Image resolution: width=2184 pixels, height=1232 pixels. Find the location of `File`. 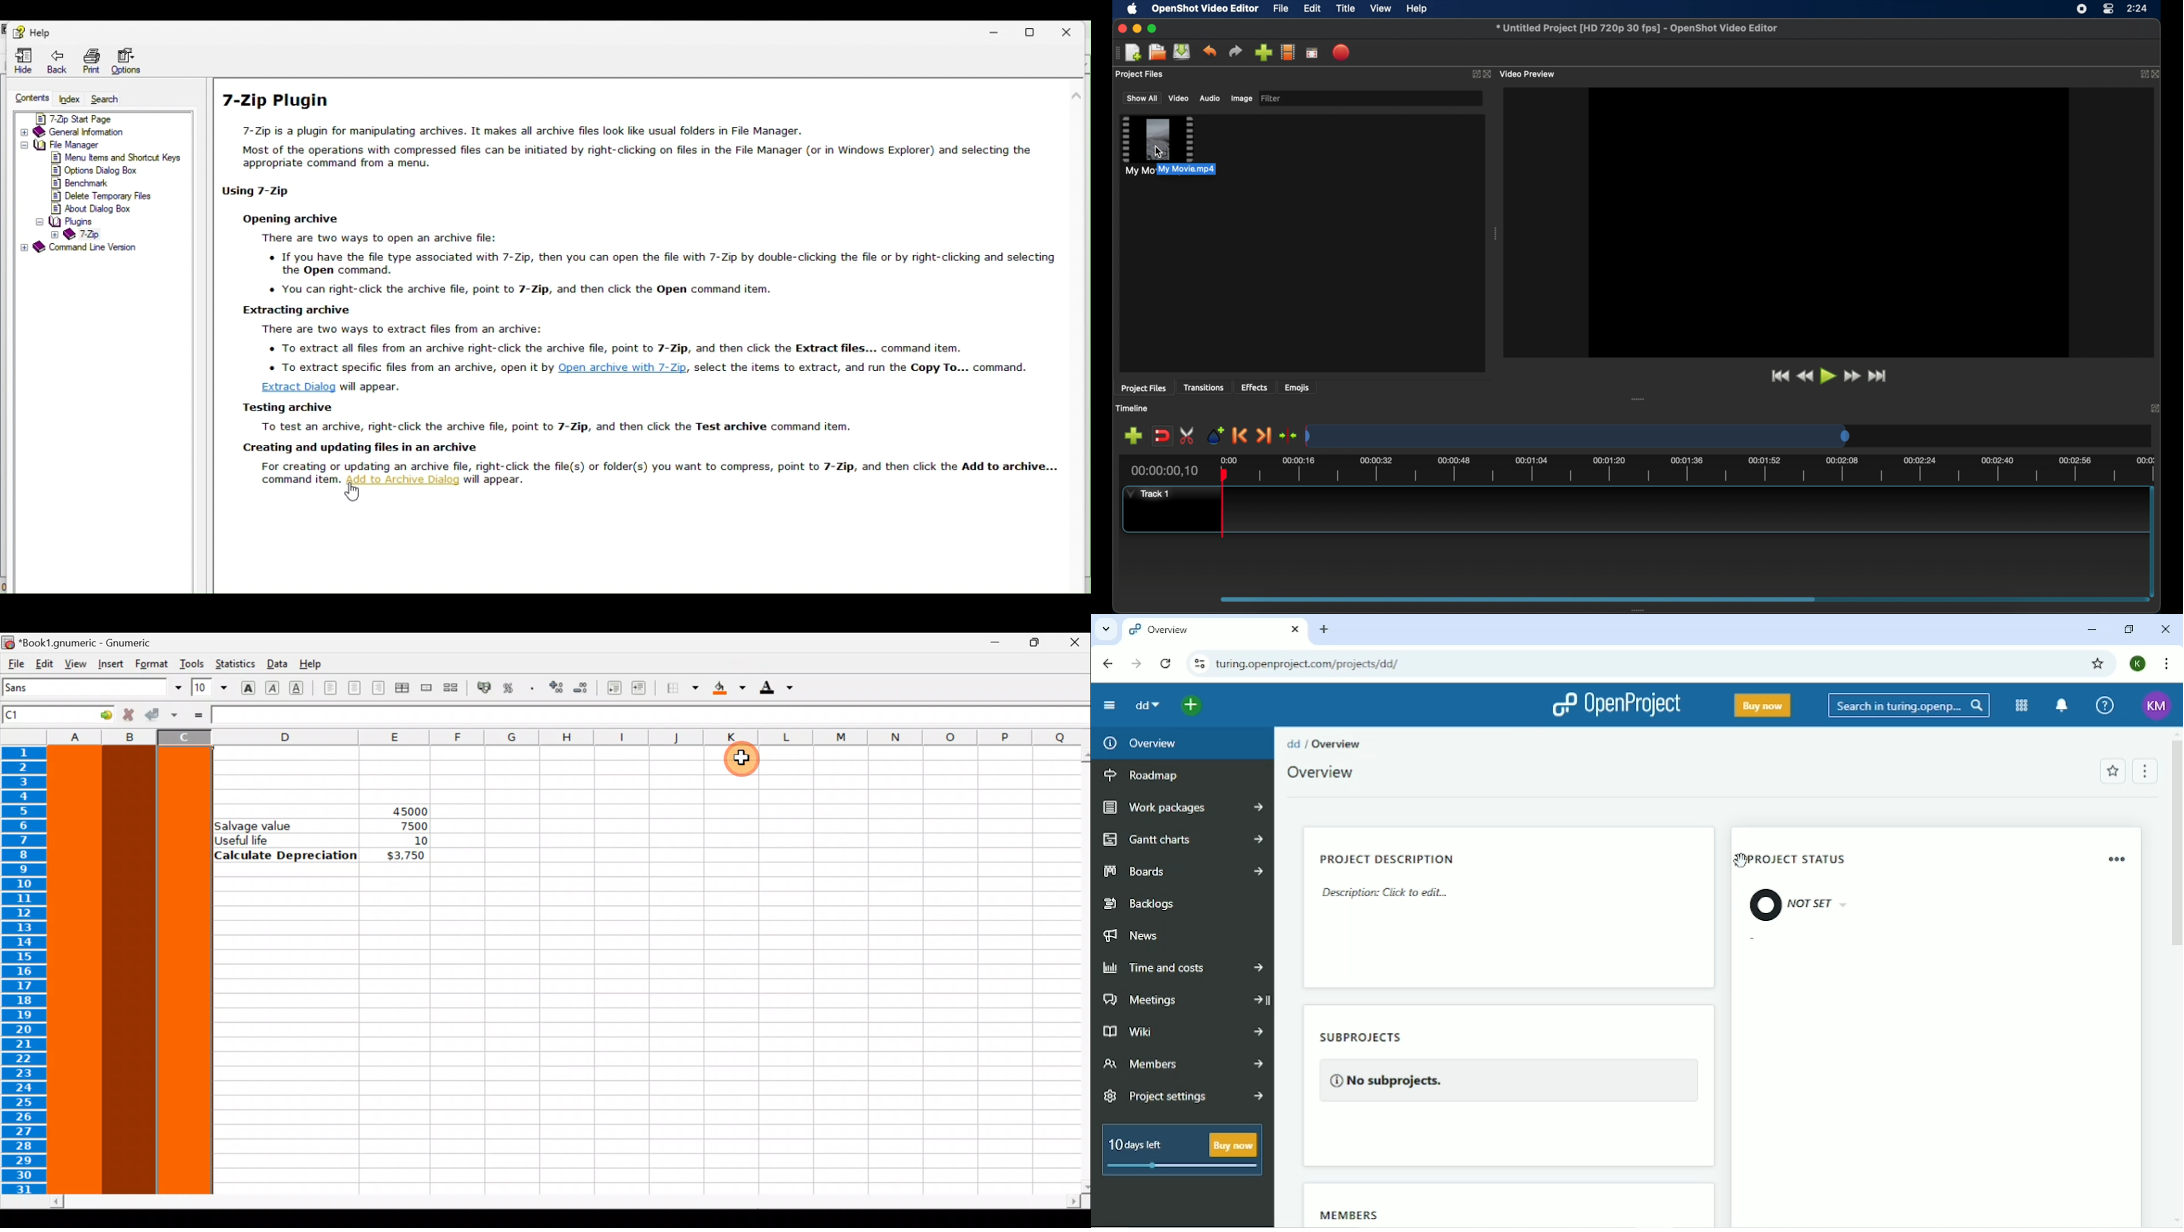

File is located at coordinates (15, 664).